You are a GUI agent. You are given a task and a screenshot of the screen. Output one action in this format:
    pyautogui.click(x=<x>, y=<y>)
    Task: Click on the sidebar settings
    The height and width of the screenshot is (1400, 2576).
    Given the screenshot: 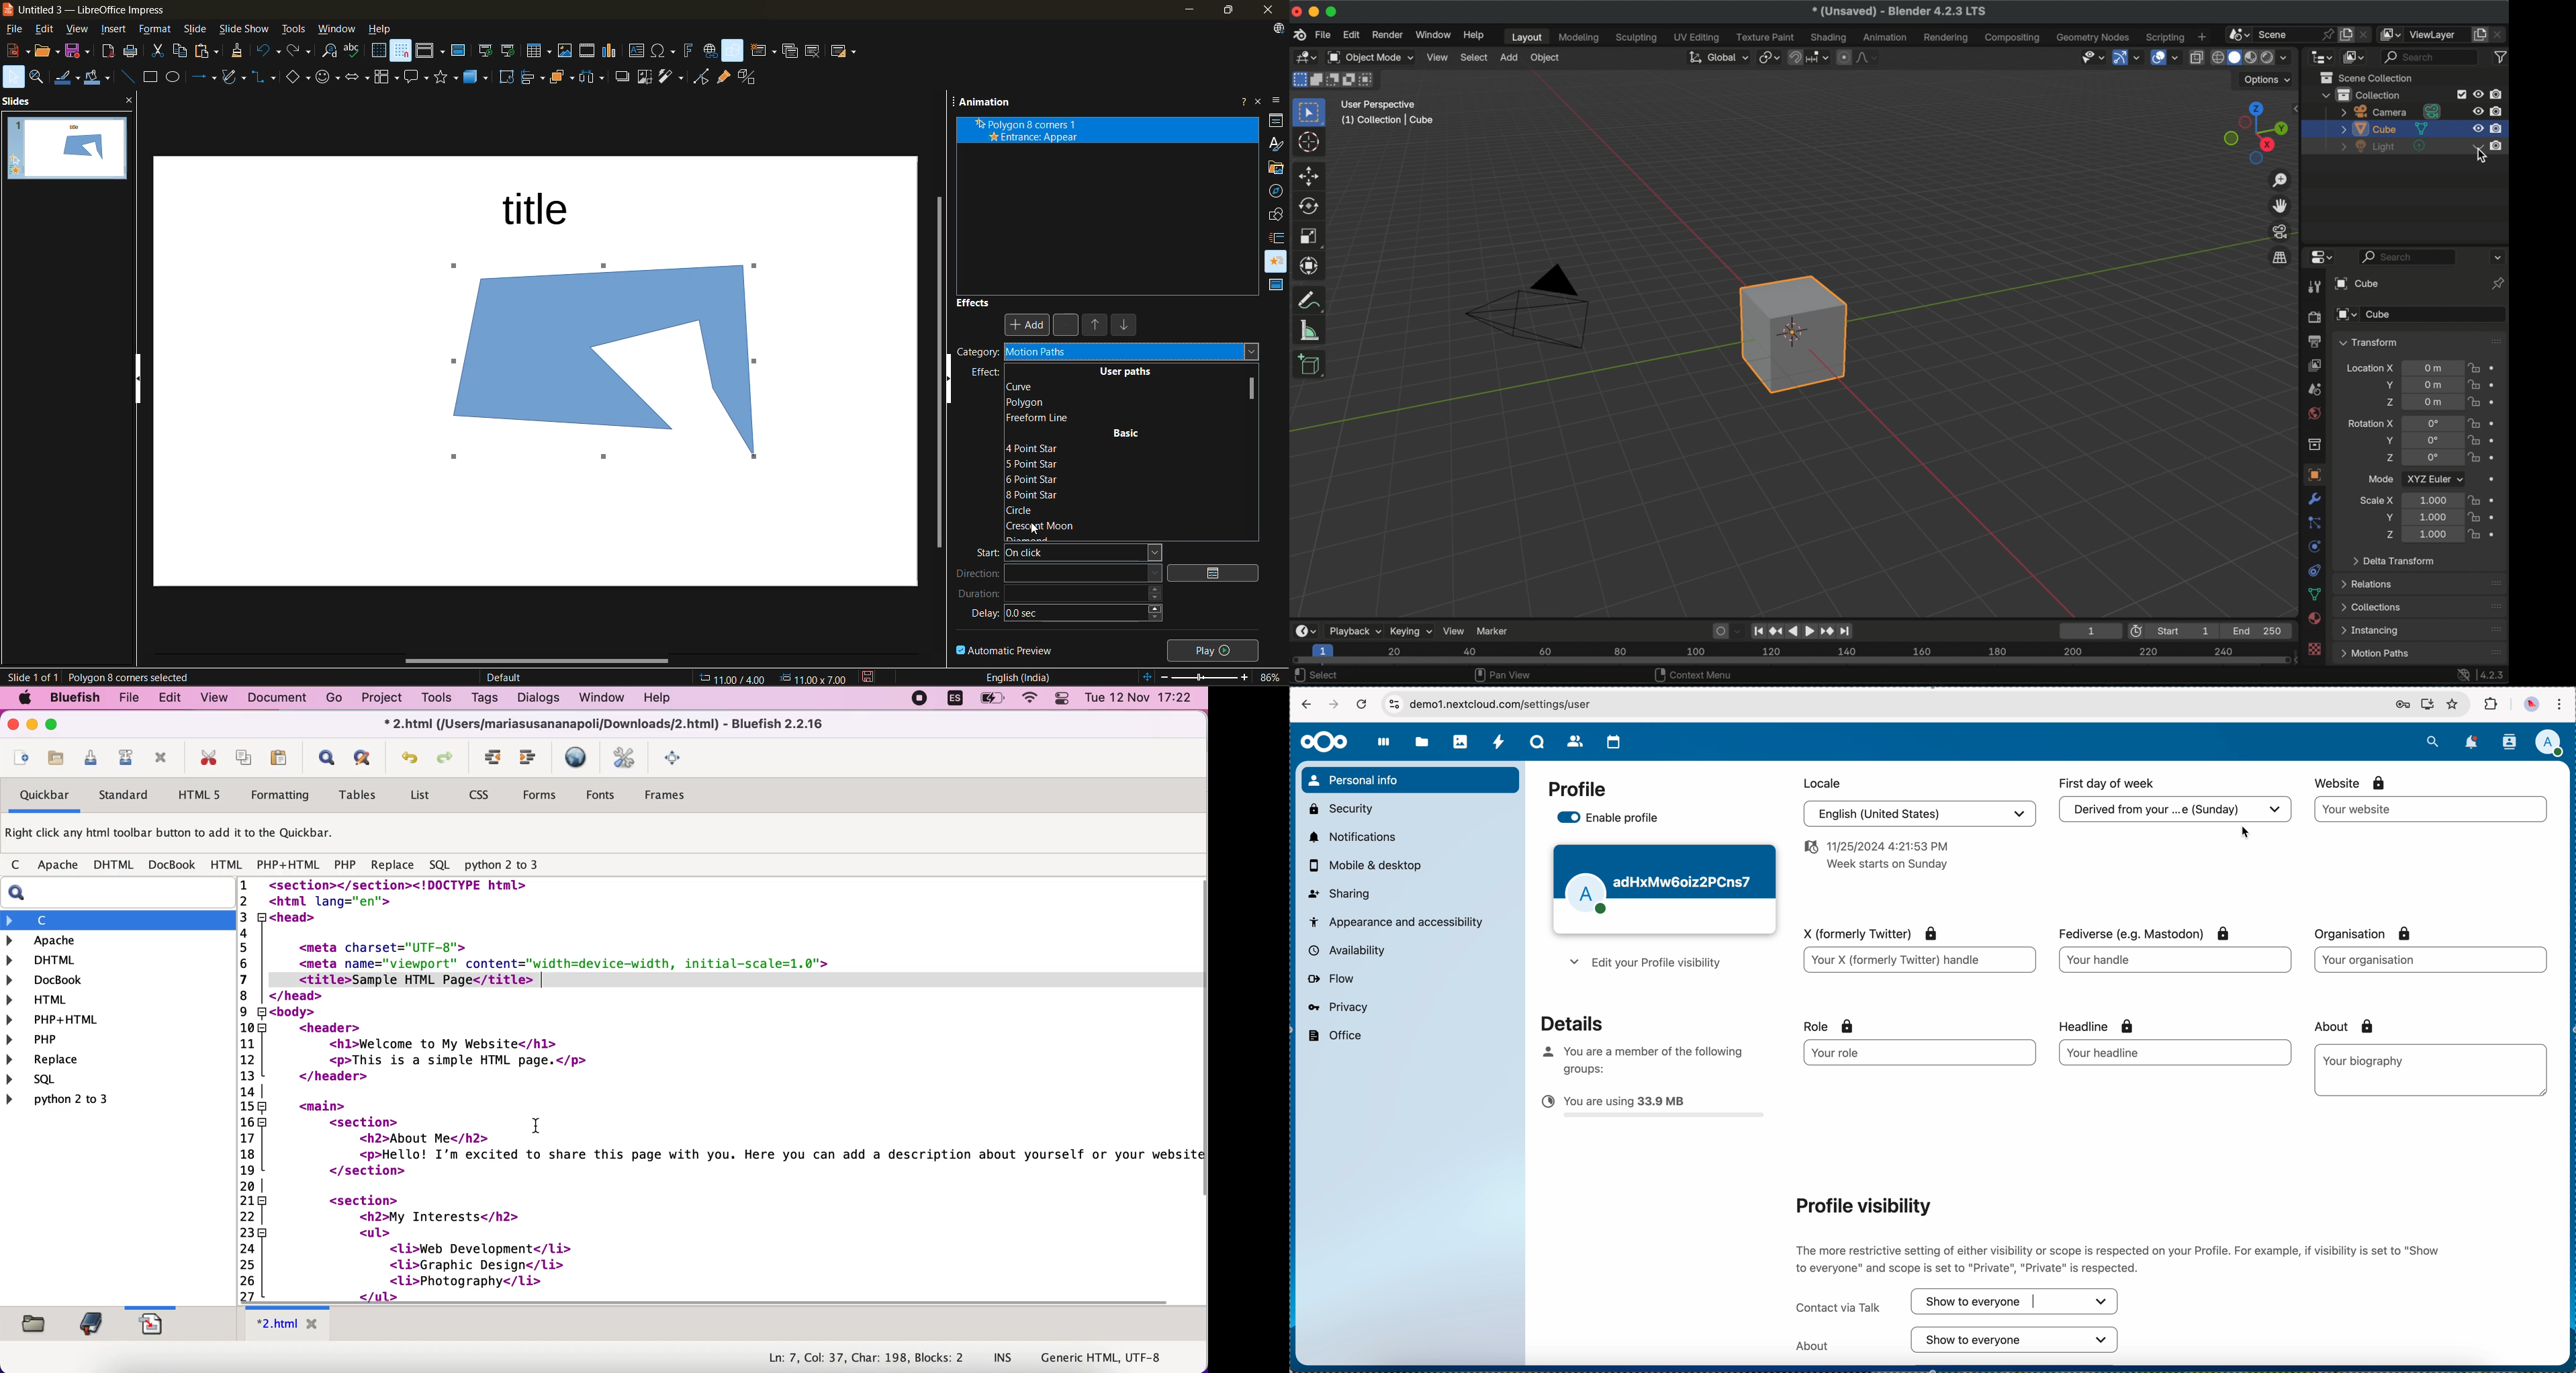 What is the action you would take?
    pyautogui.click(x=1280, y=100)
    